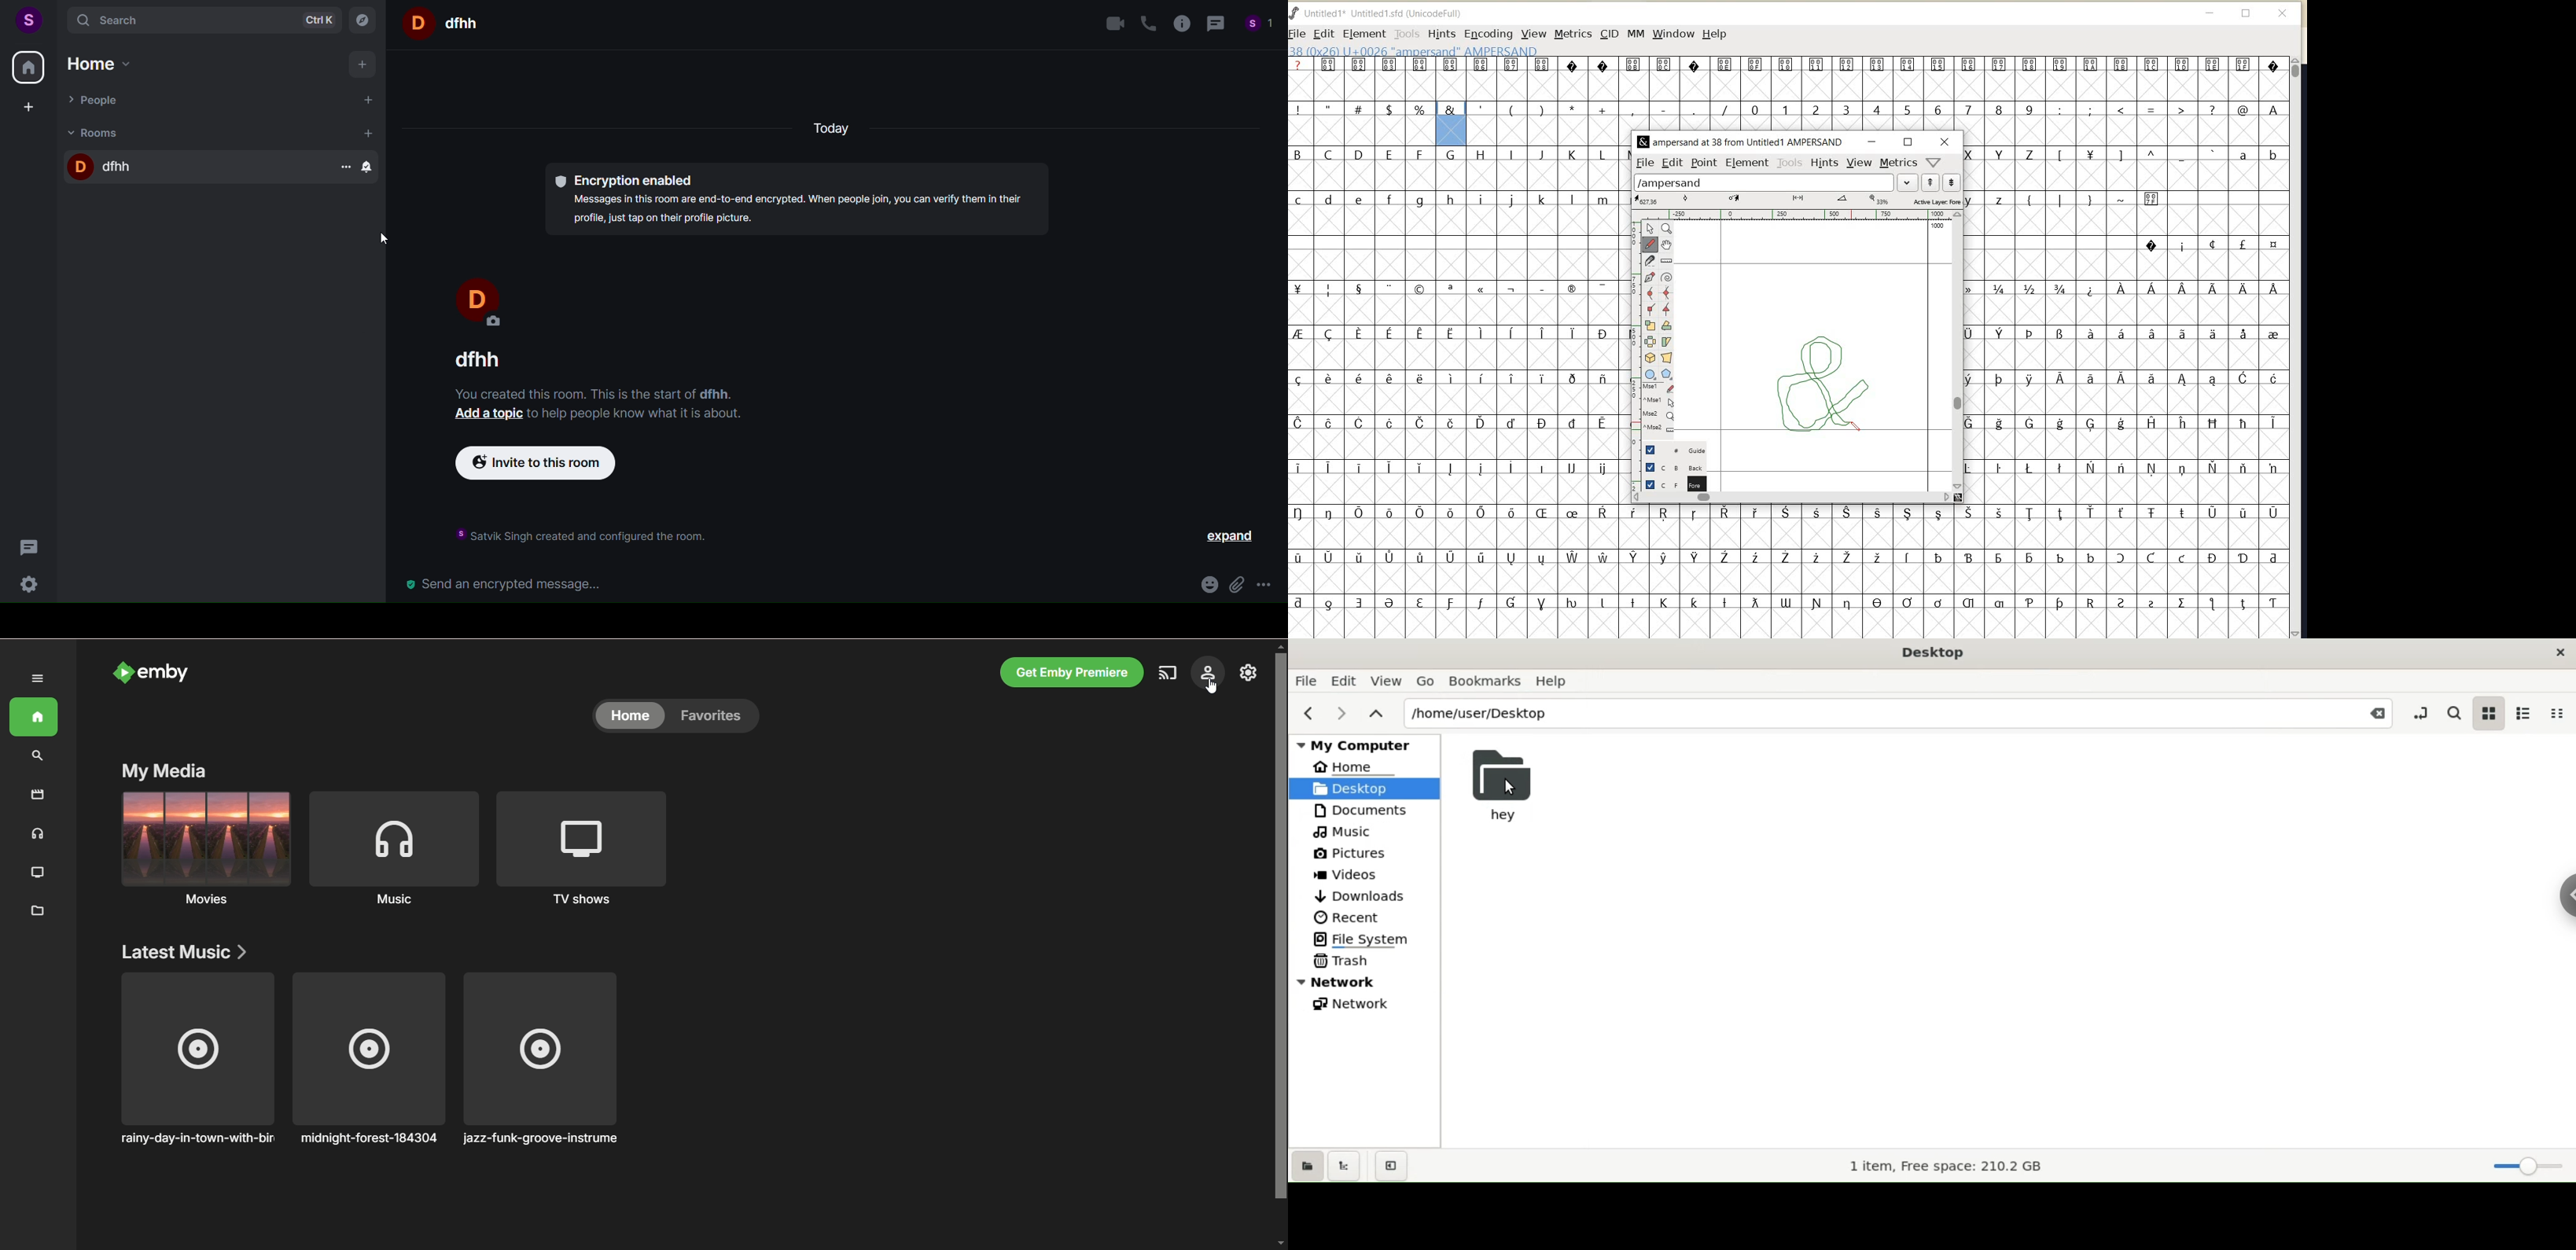  What do you see at coordinates (415, 23) in the screenshot?
I see `Room DP` at bounding box center [415, 23].